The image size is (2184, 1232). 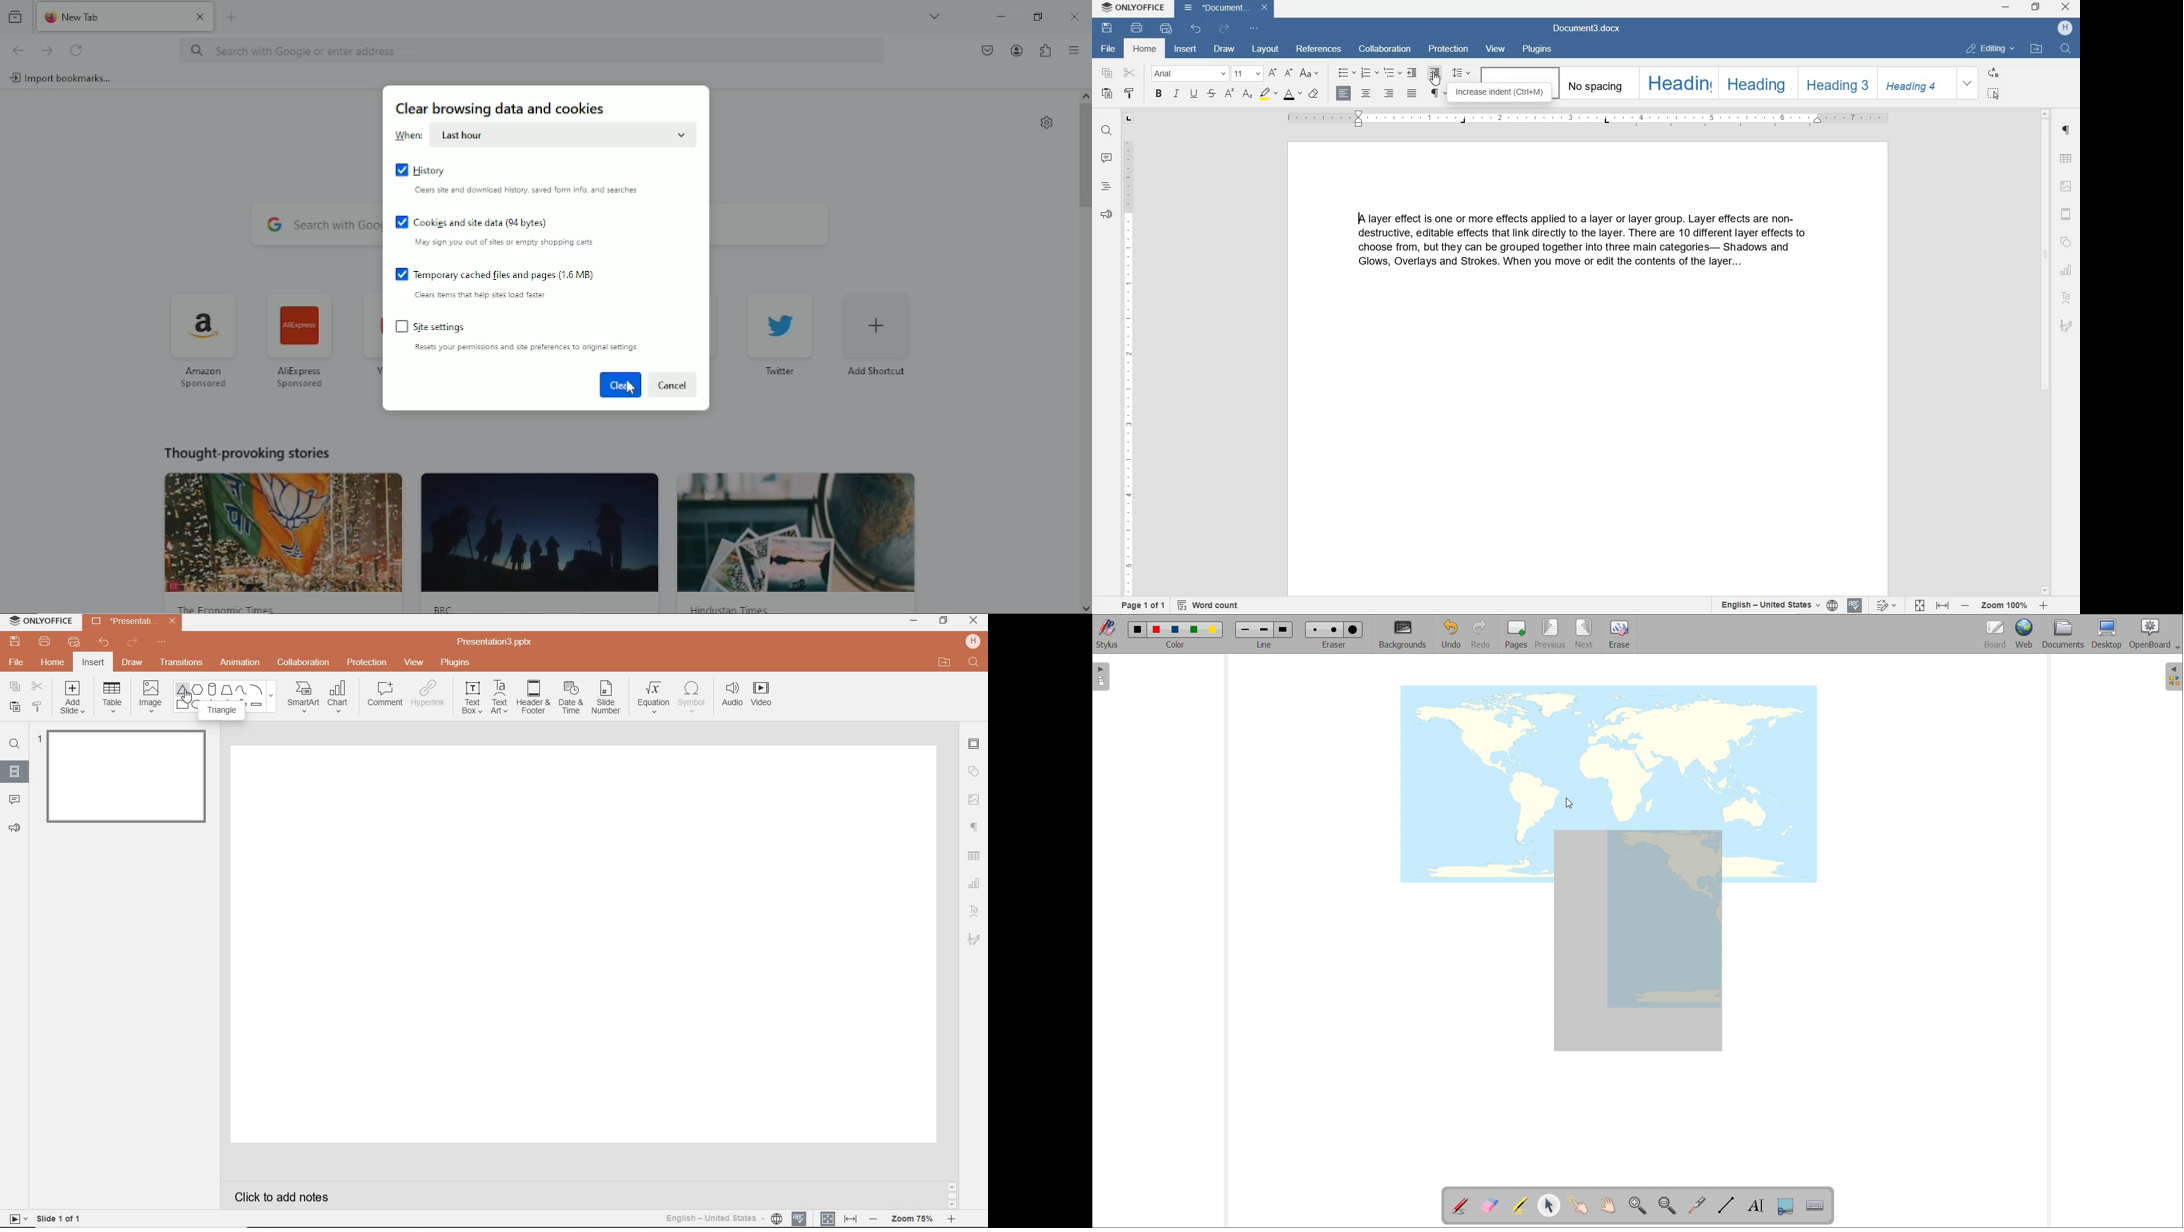 What do you see at coordinates (14, 799) in the screenshot?
I see `COMMENTS` at bounding box center [14, 799].